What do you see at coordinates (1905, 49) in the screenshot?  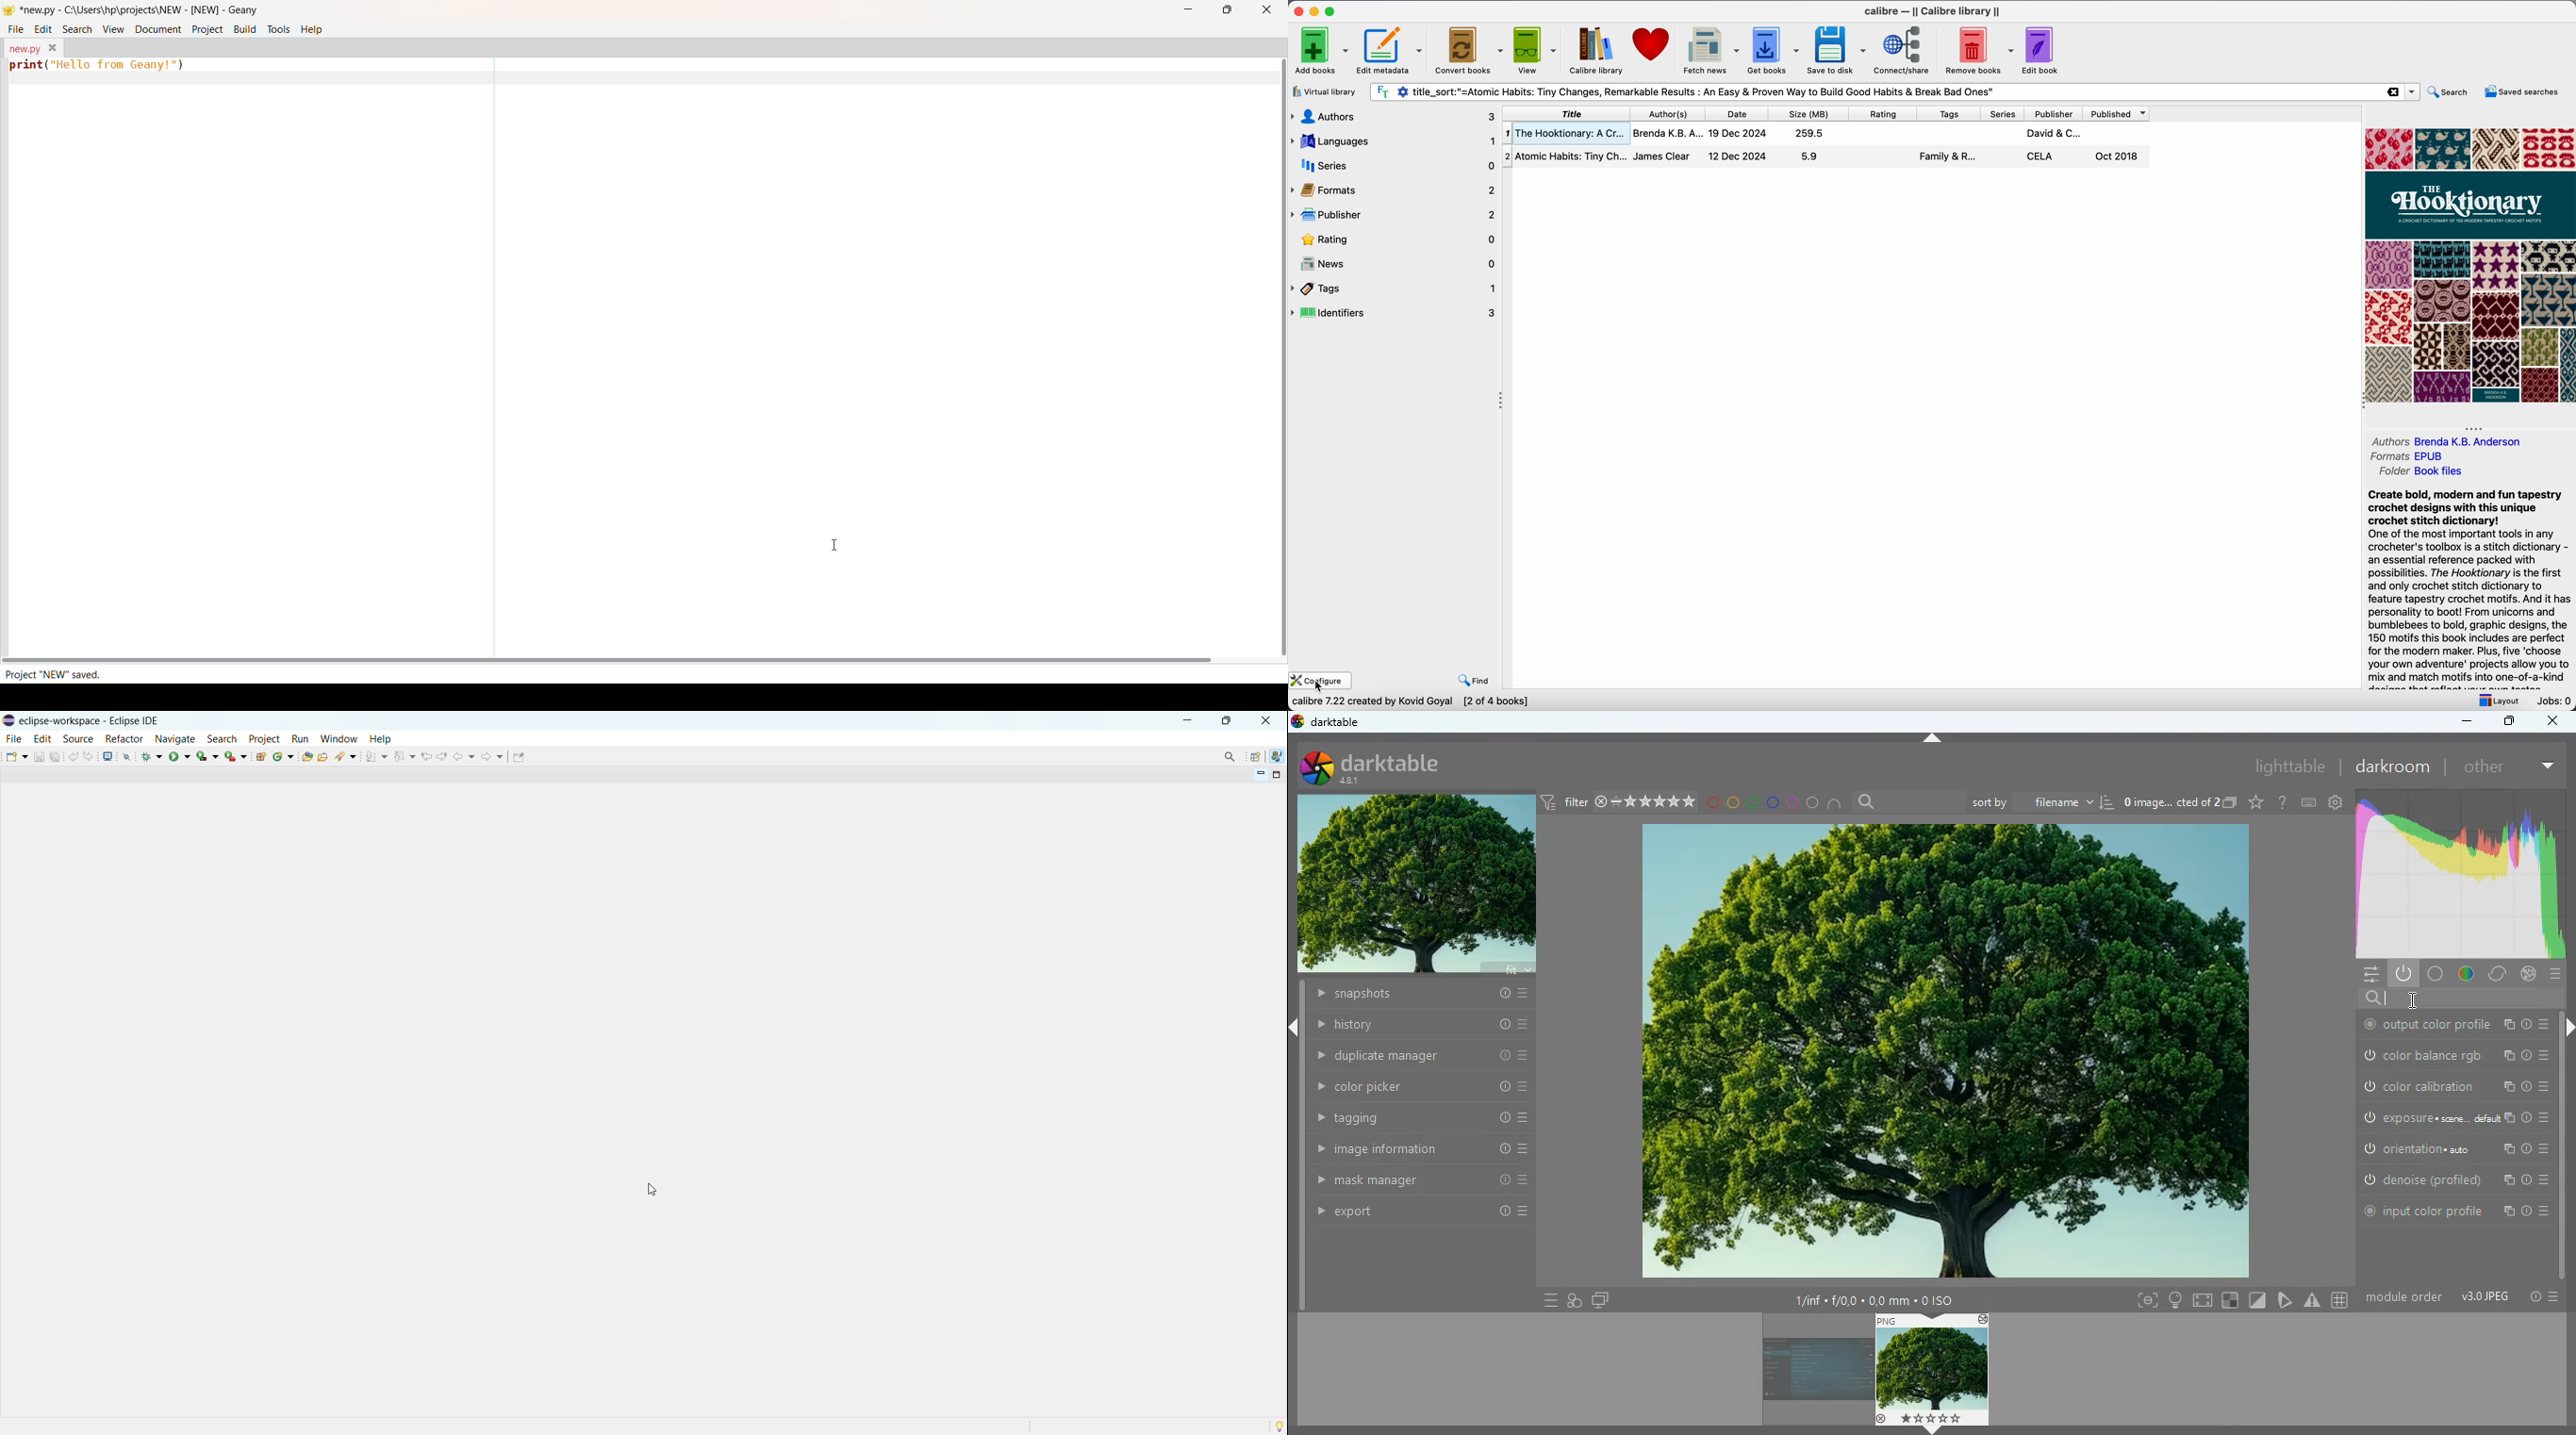 I see `connect/share` at bounding box center [1905, 49].